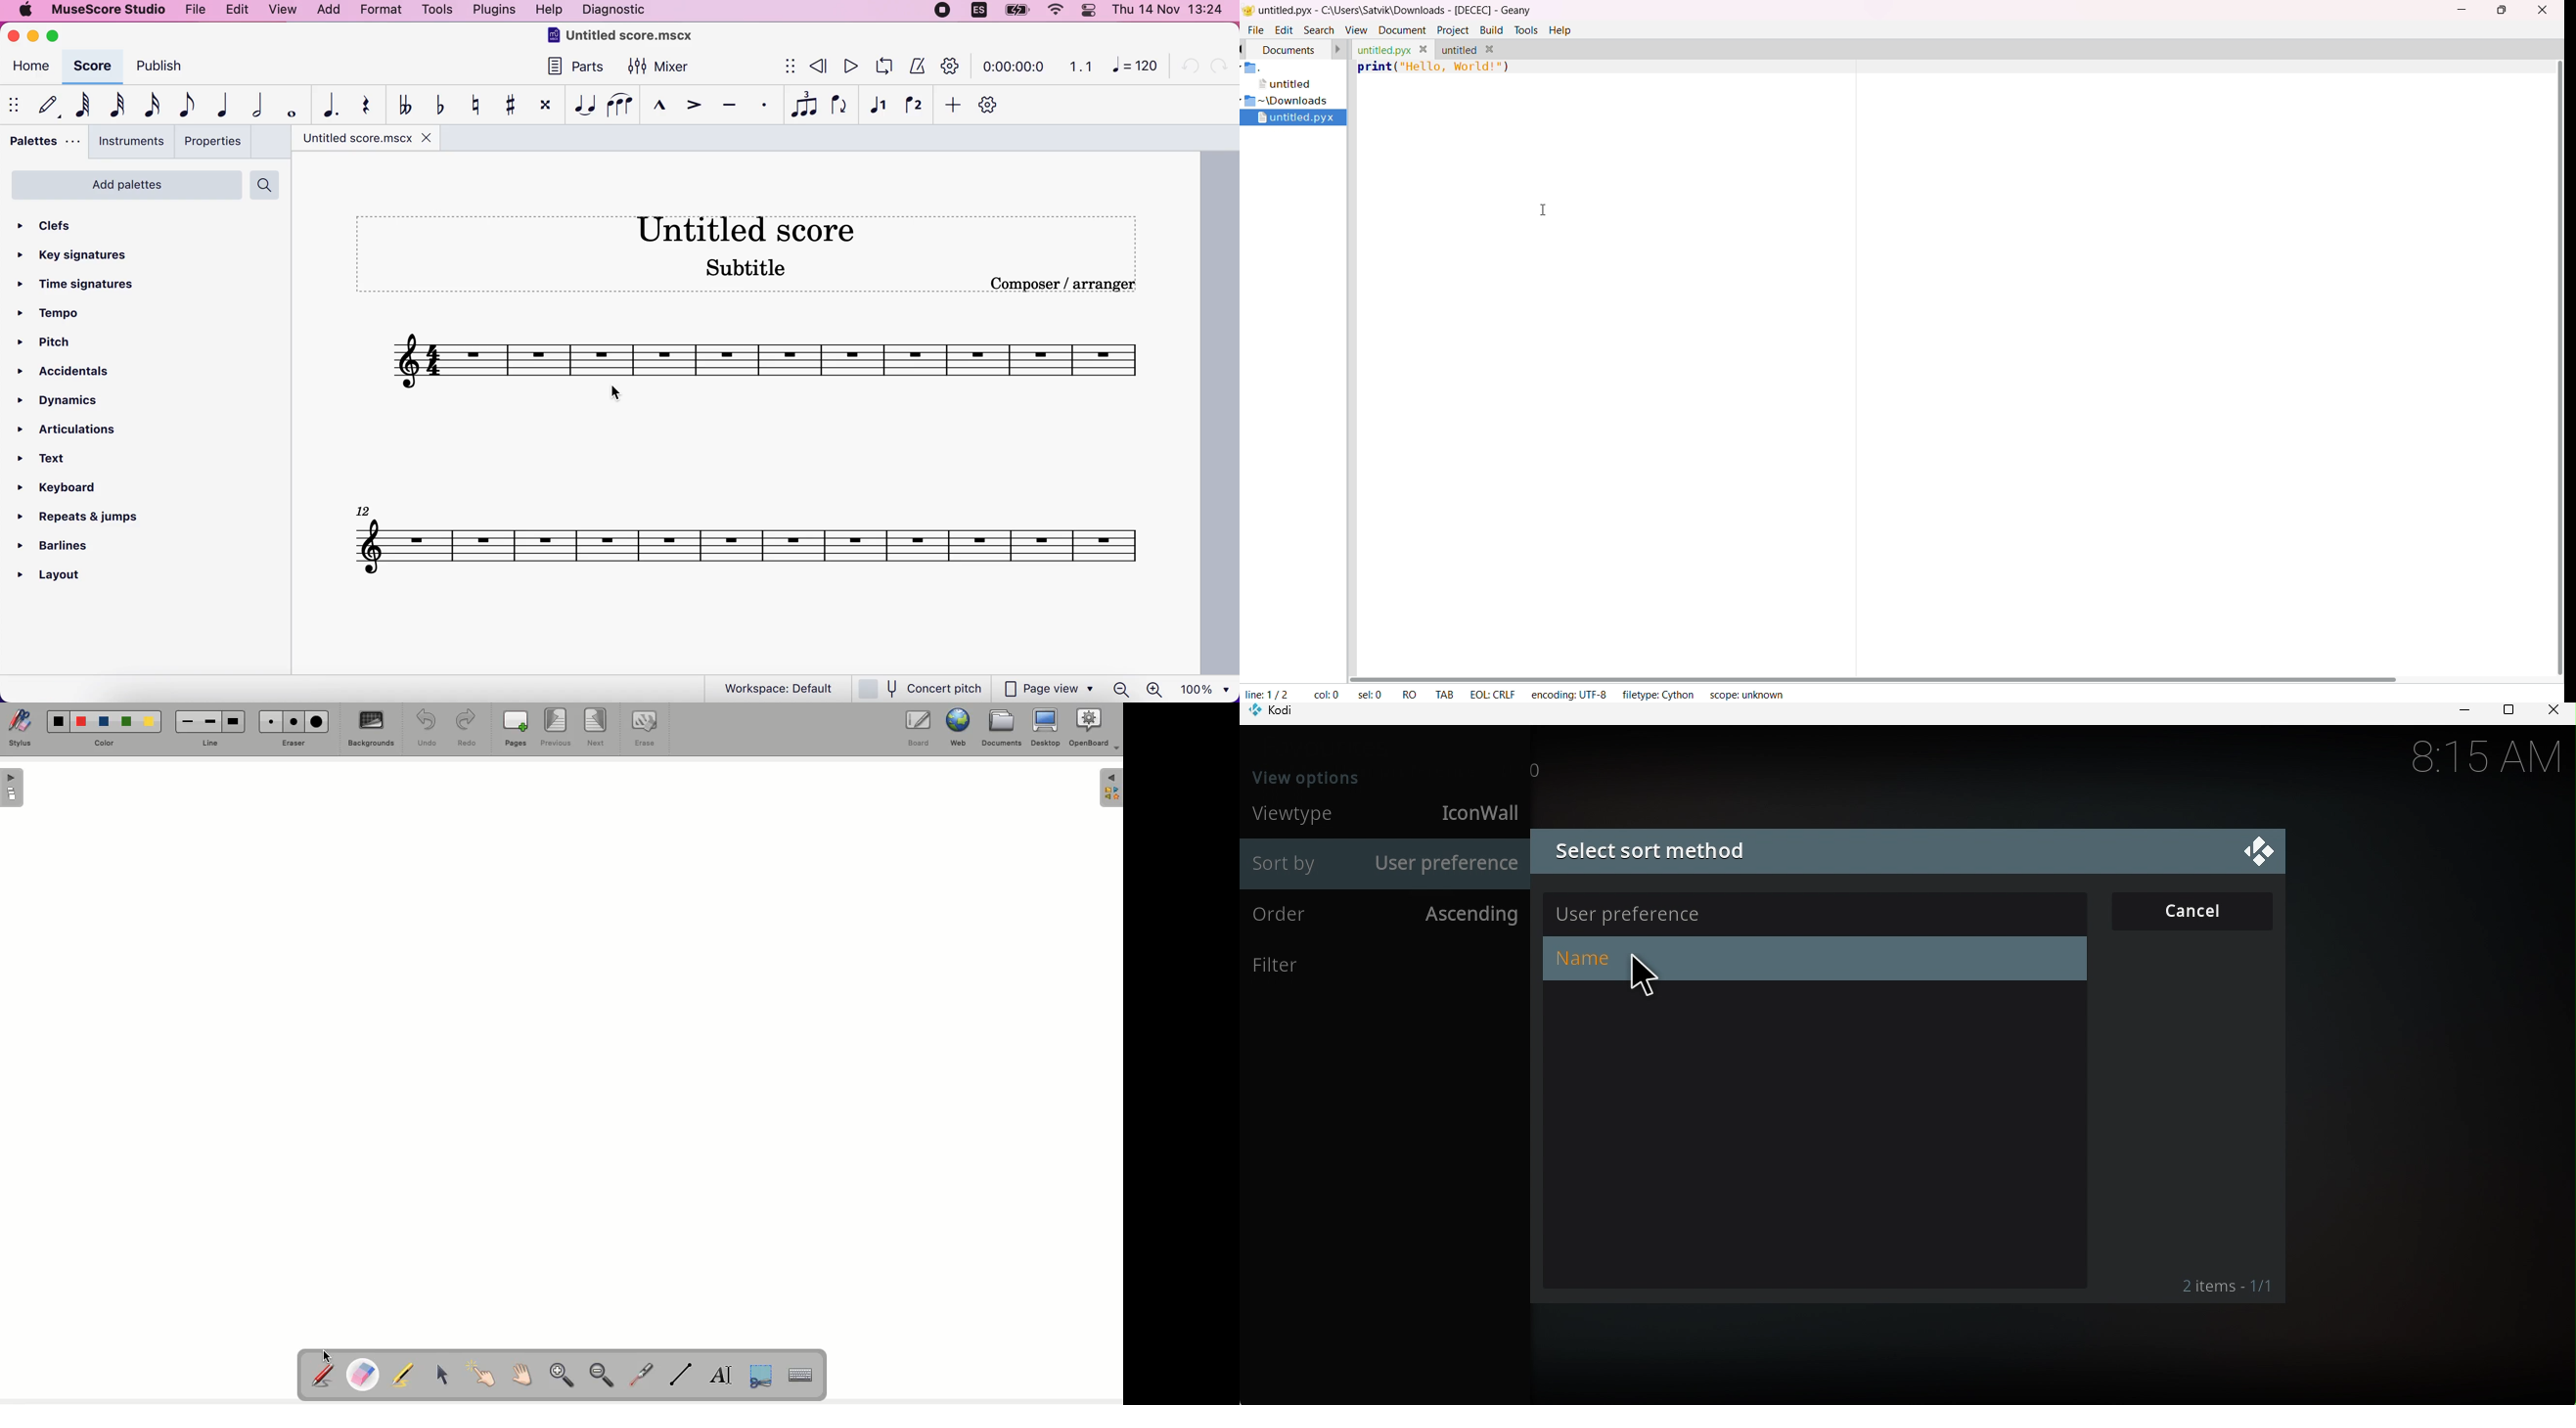 Image resolution: width=2576 pixels, height=1428 pixels. What do you see at coordinates (1205, 687) in the screenshot?
I see `100%` at bounding box center [1205, 687].